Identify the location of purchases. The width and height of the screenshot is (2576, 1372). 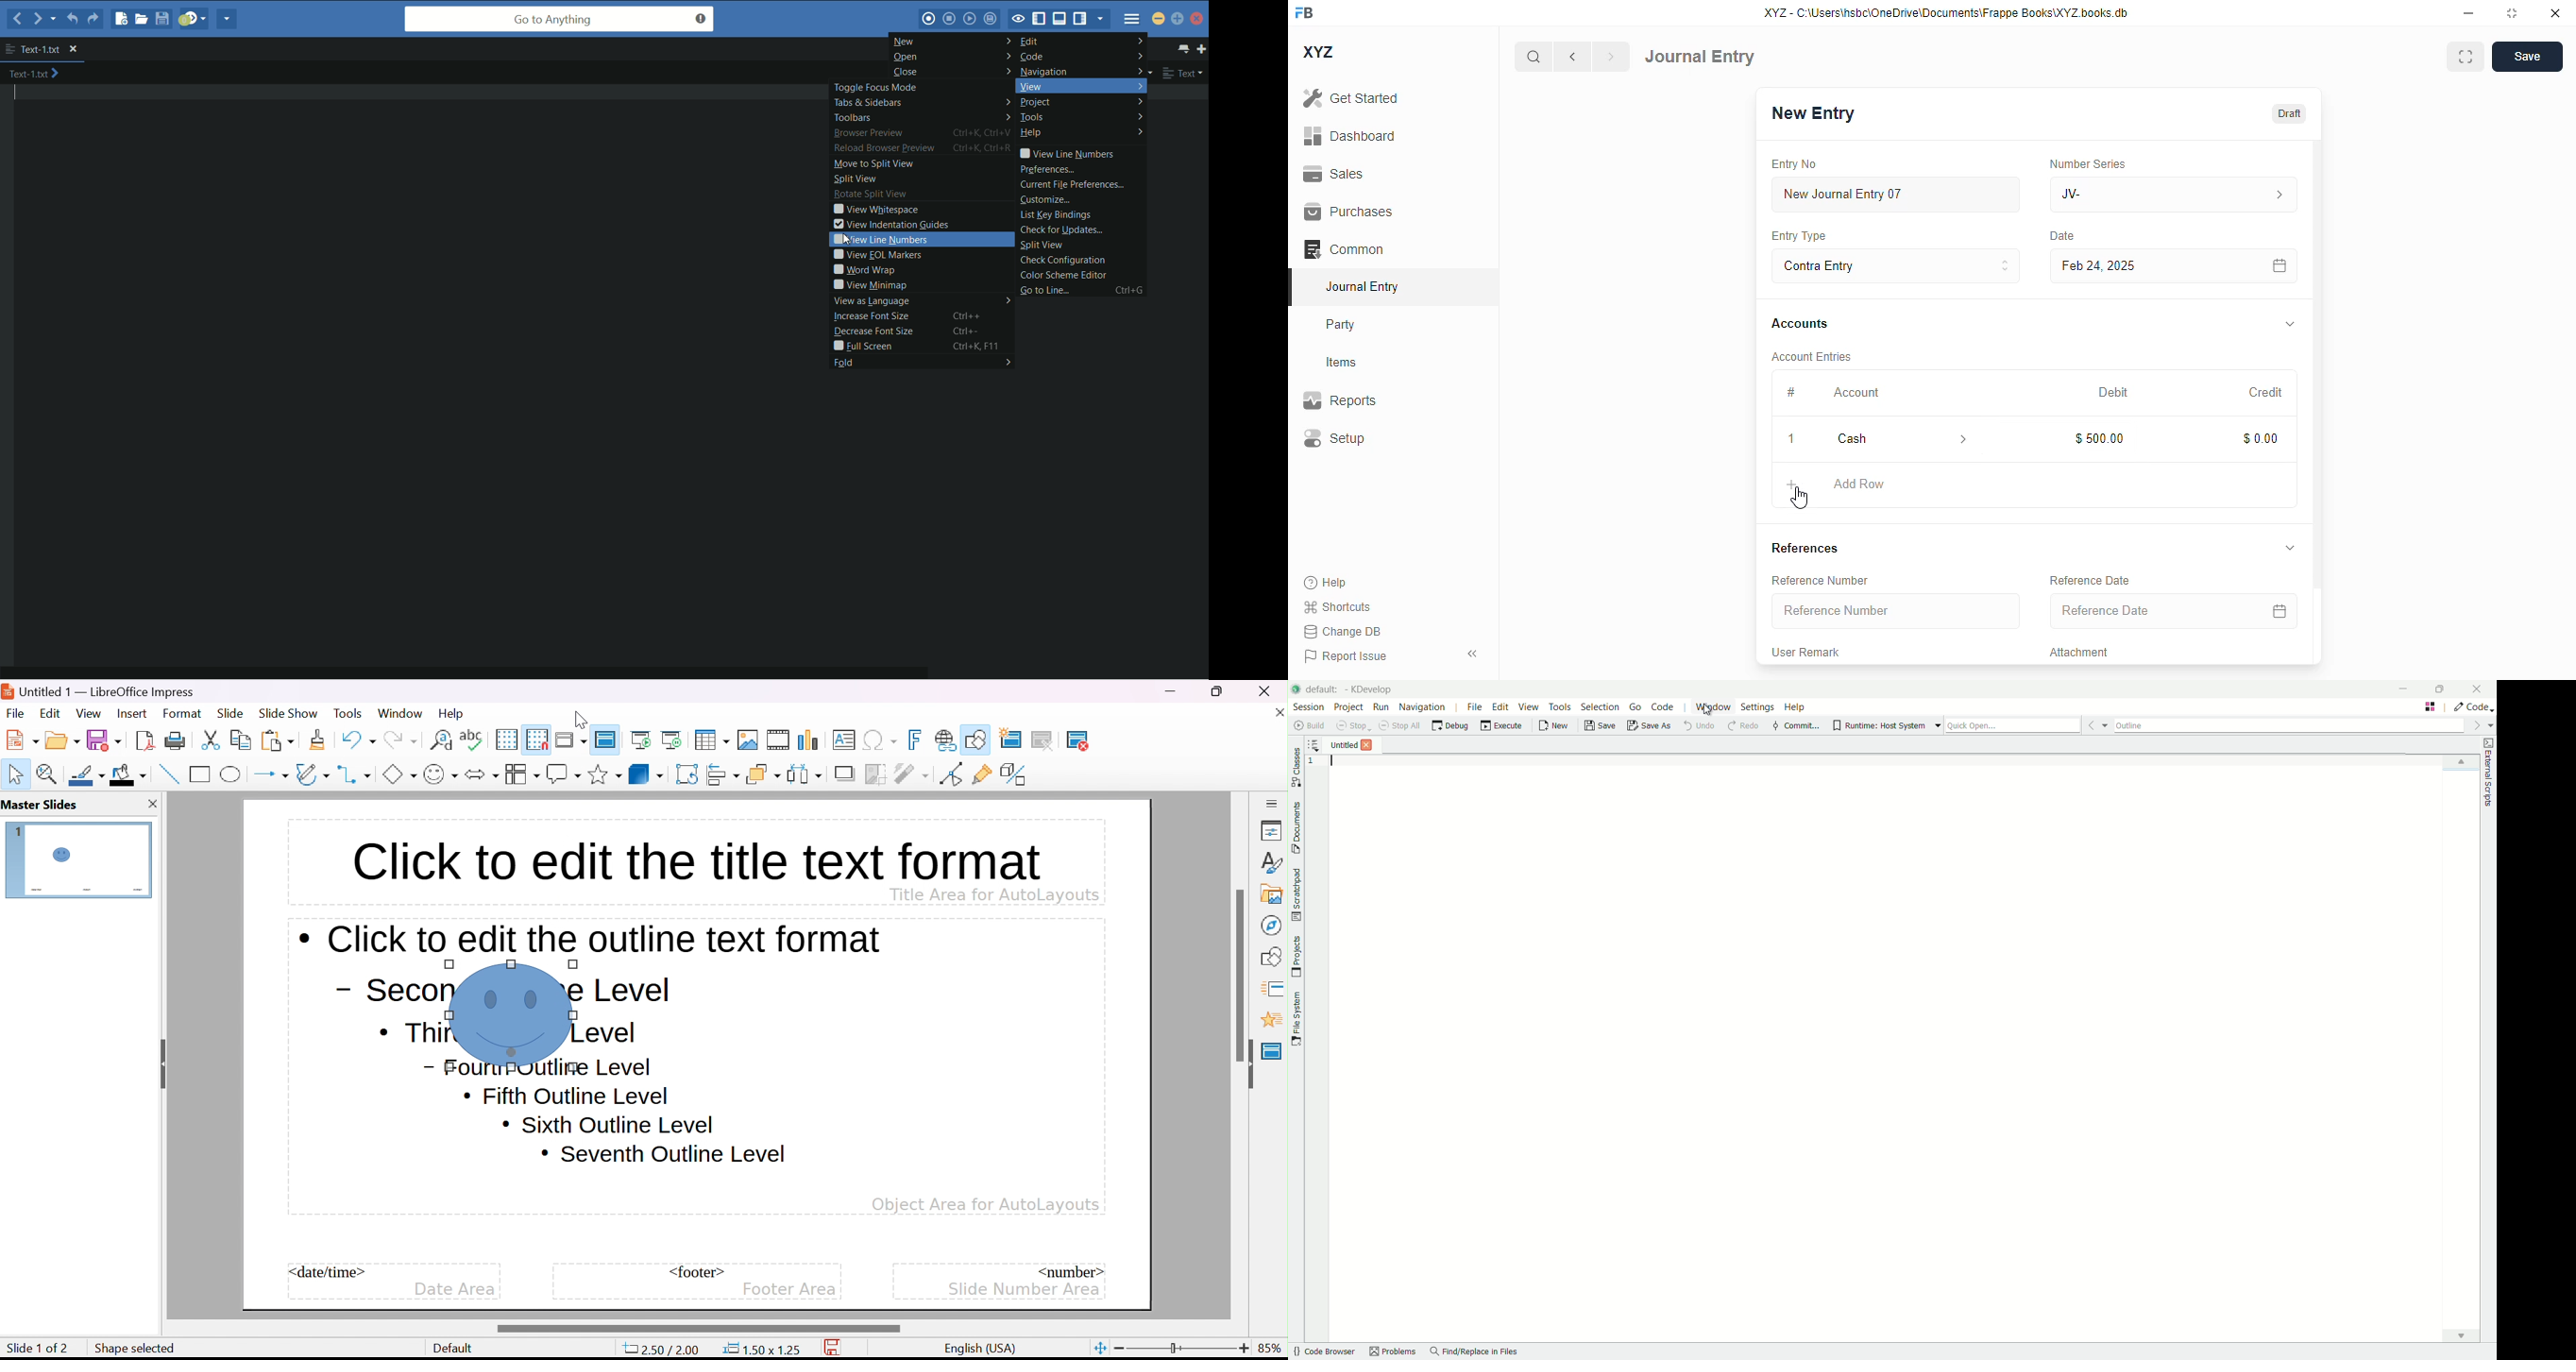
(1350, 212).